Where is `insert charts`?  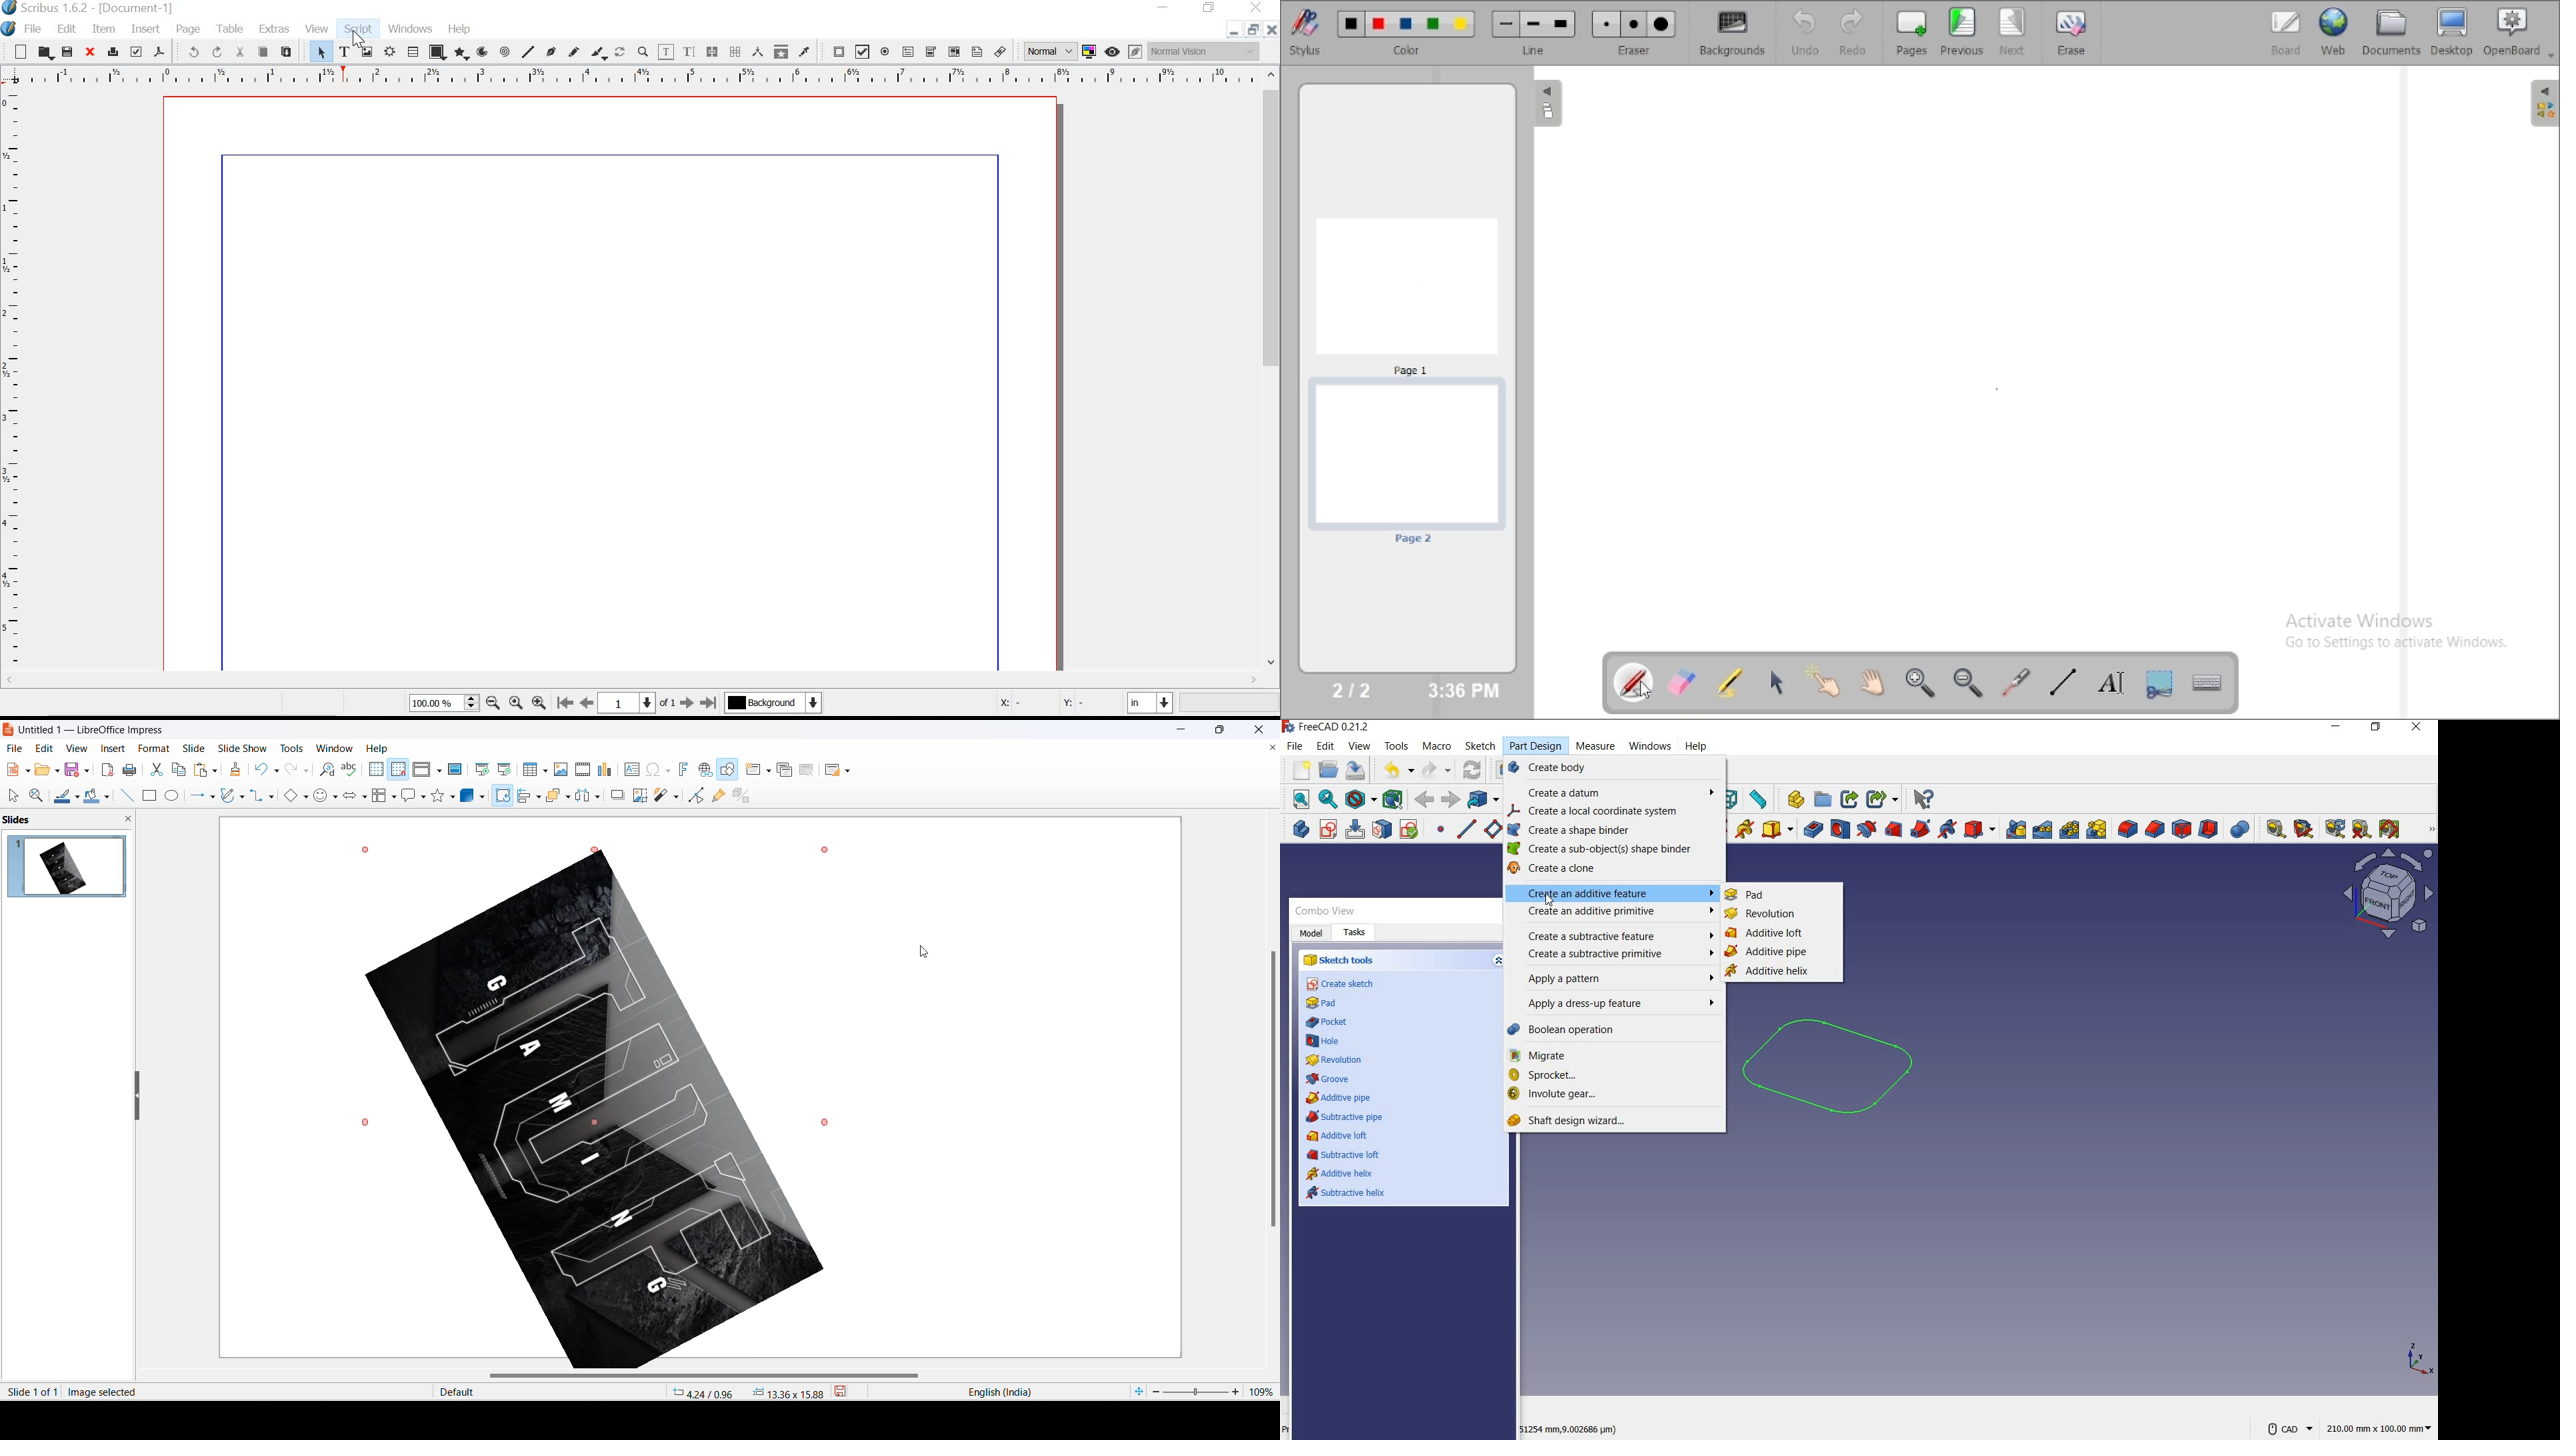 insert charts is located at coordinates (605, 770).